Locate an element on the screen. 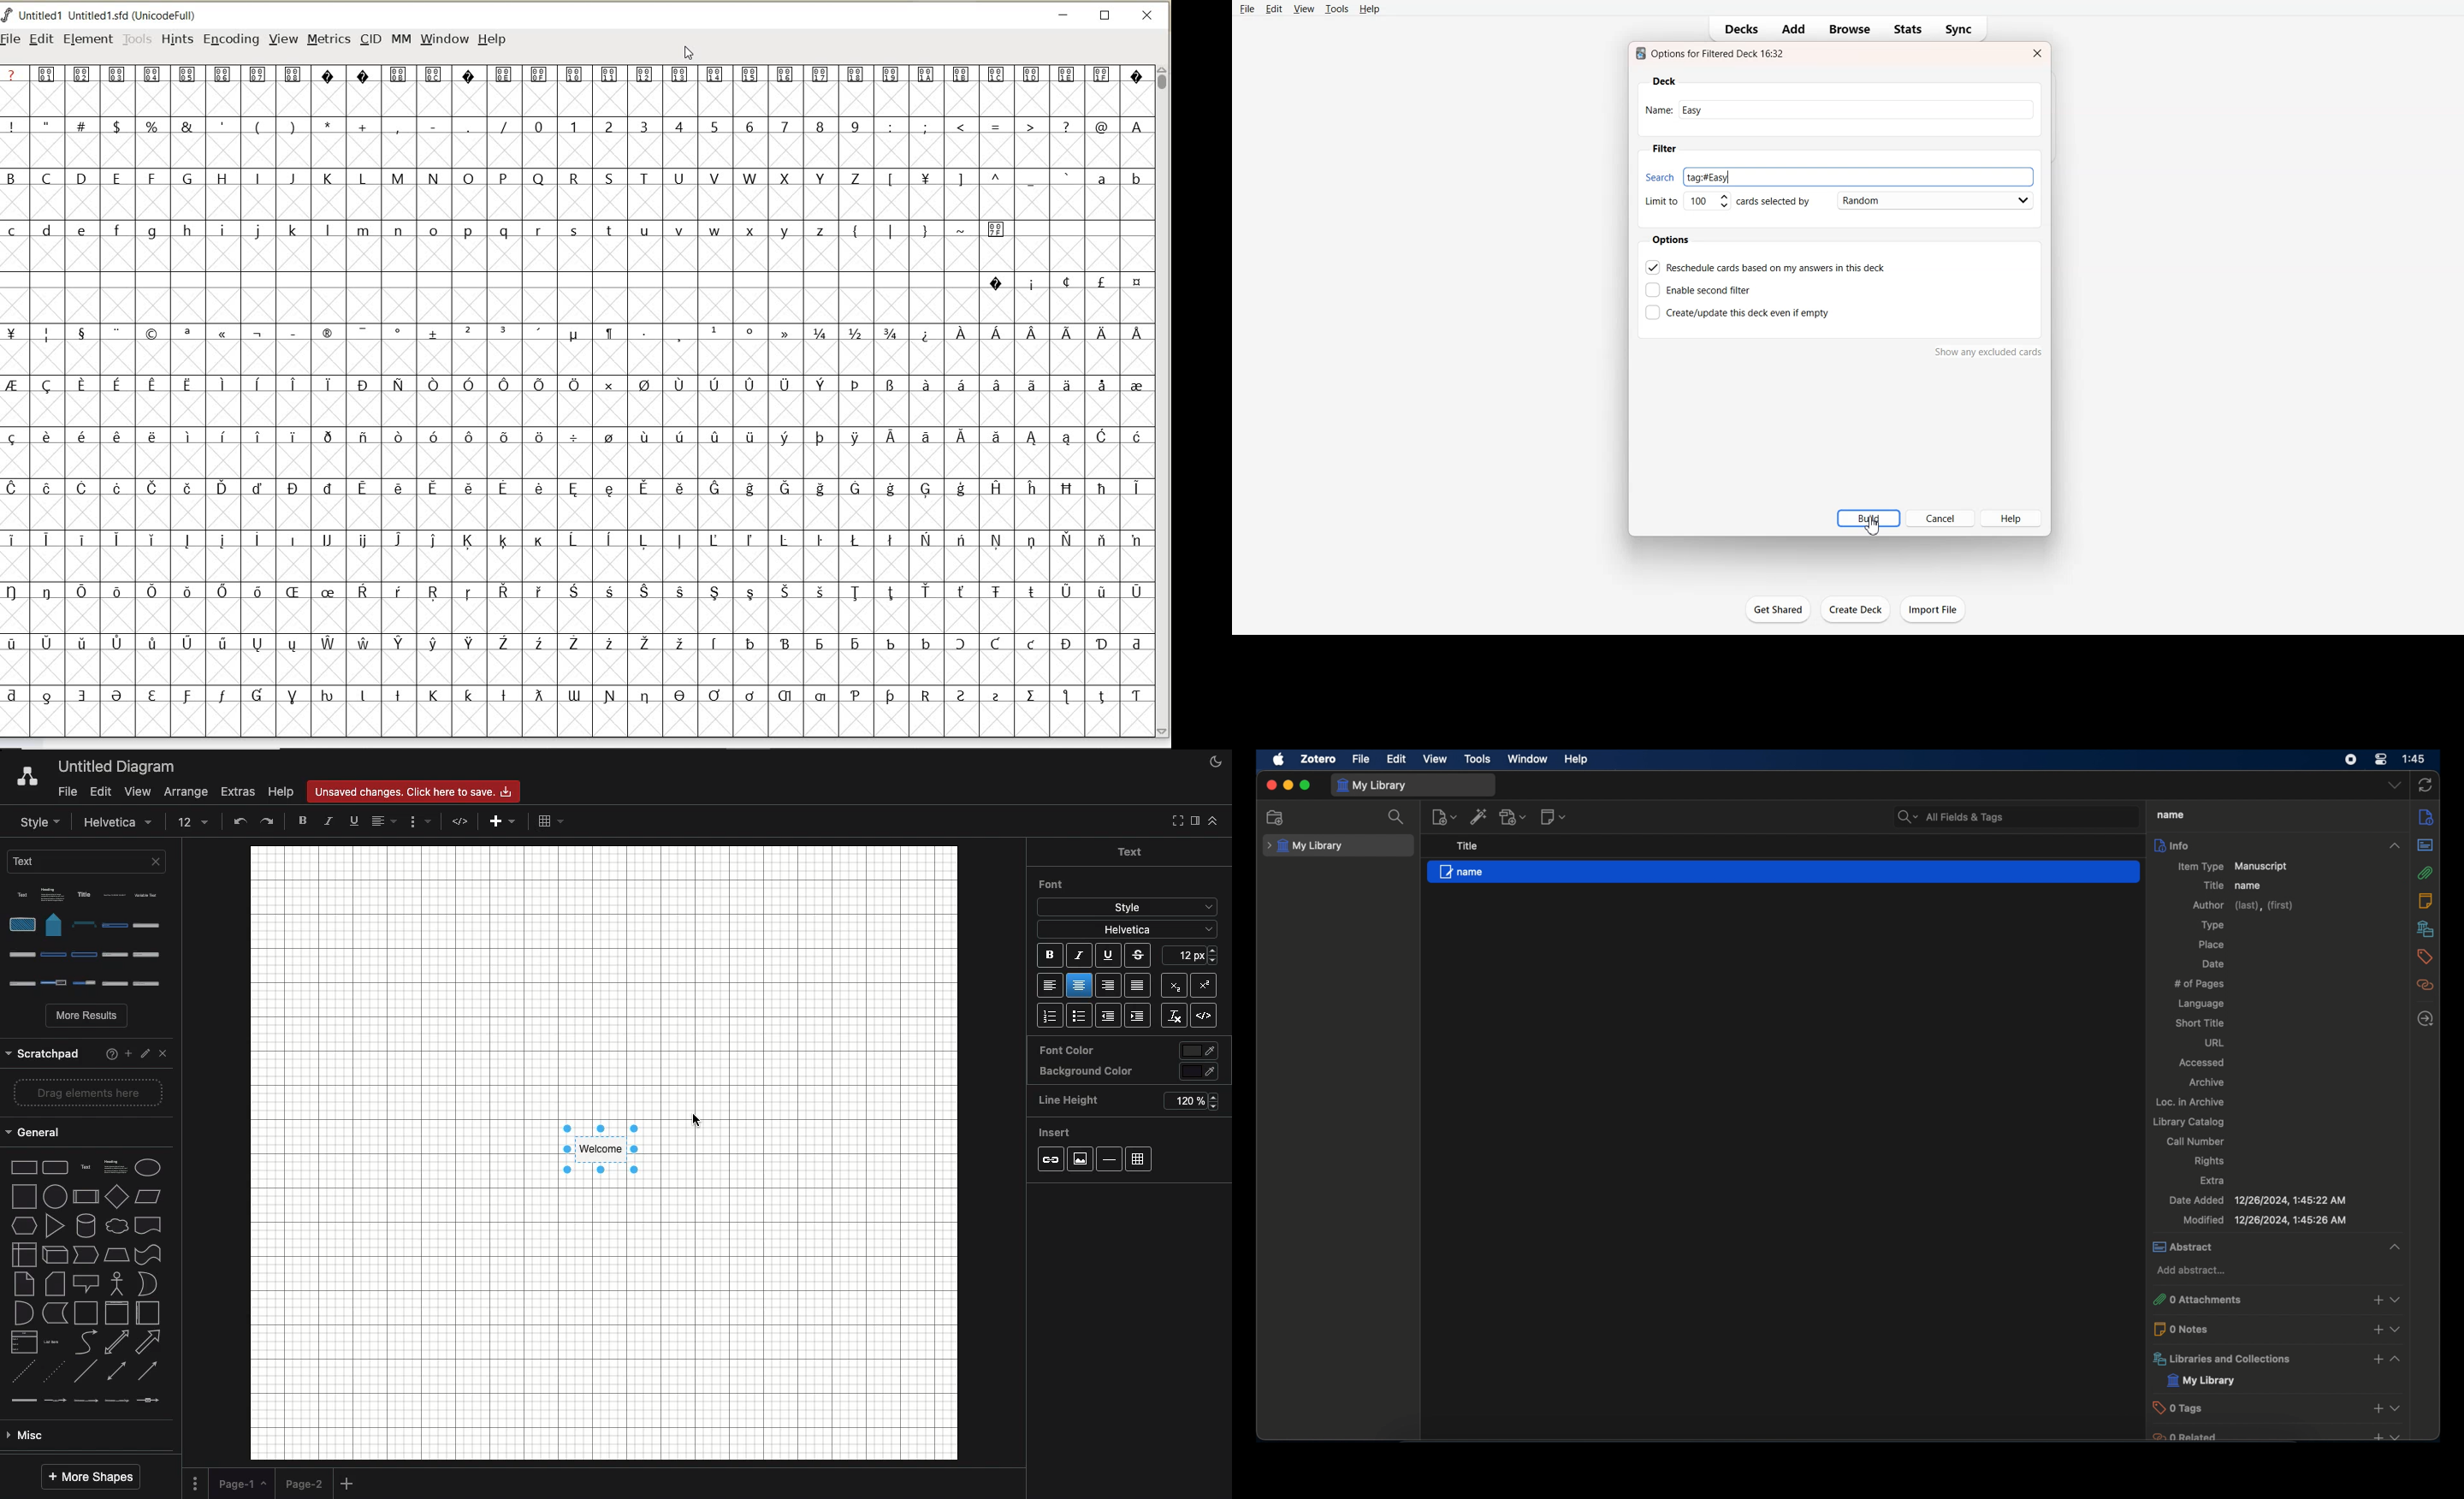  libraries is located at coordinates (2277, 1358).